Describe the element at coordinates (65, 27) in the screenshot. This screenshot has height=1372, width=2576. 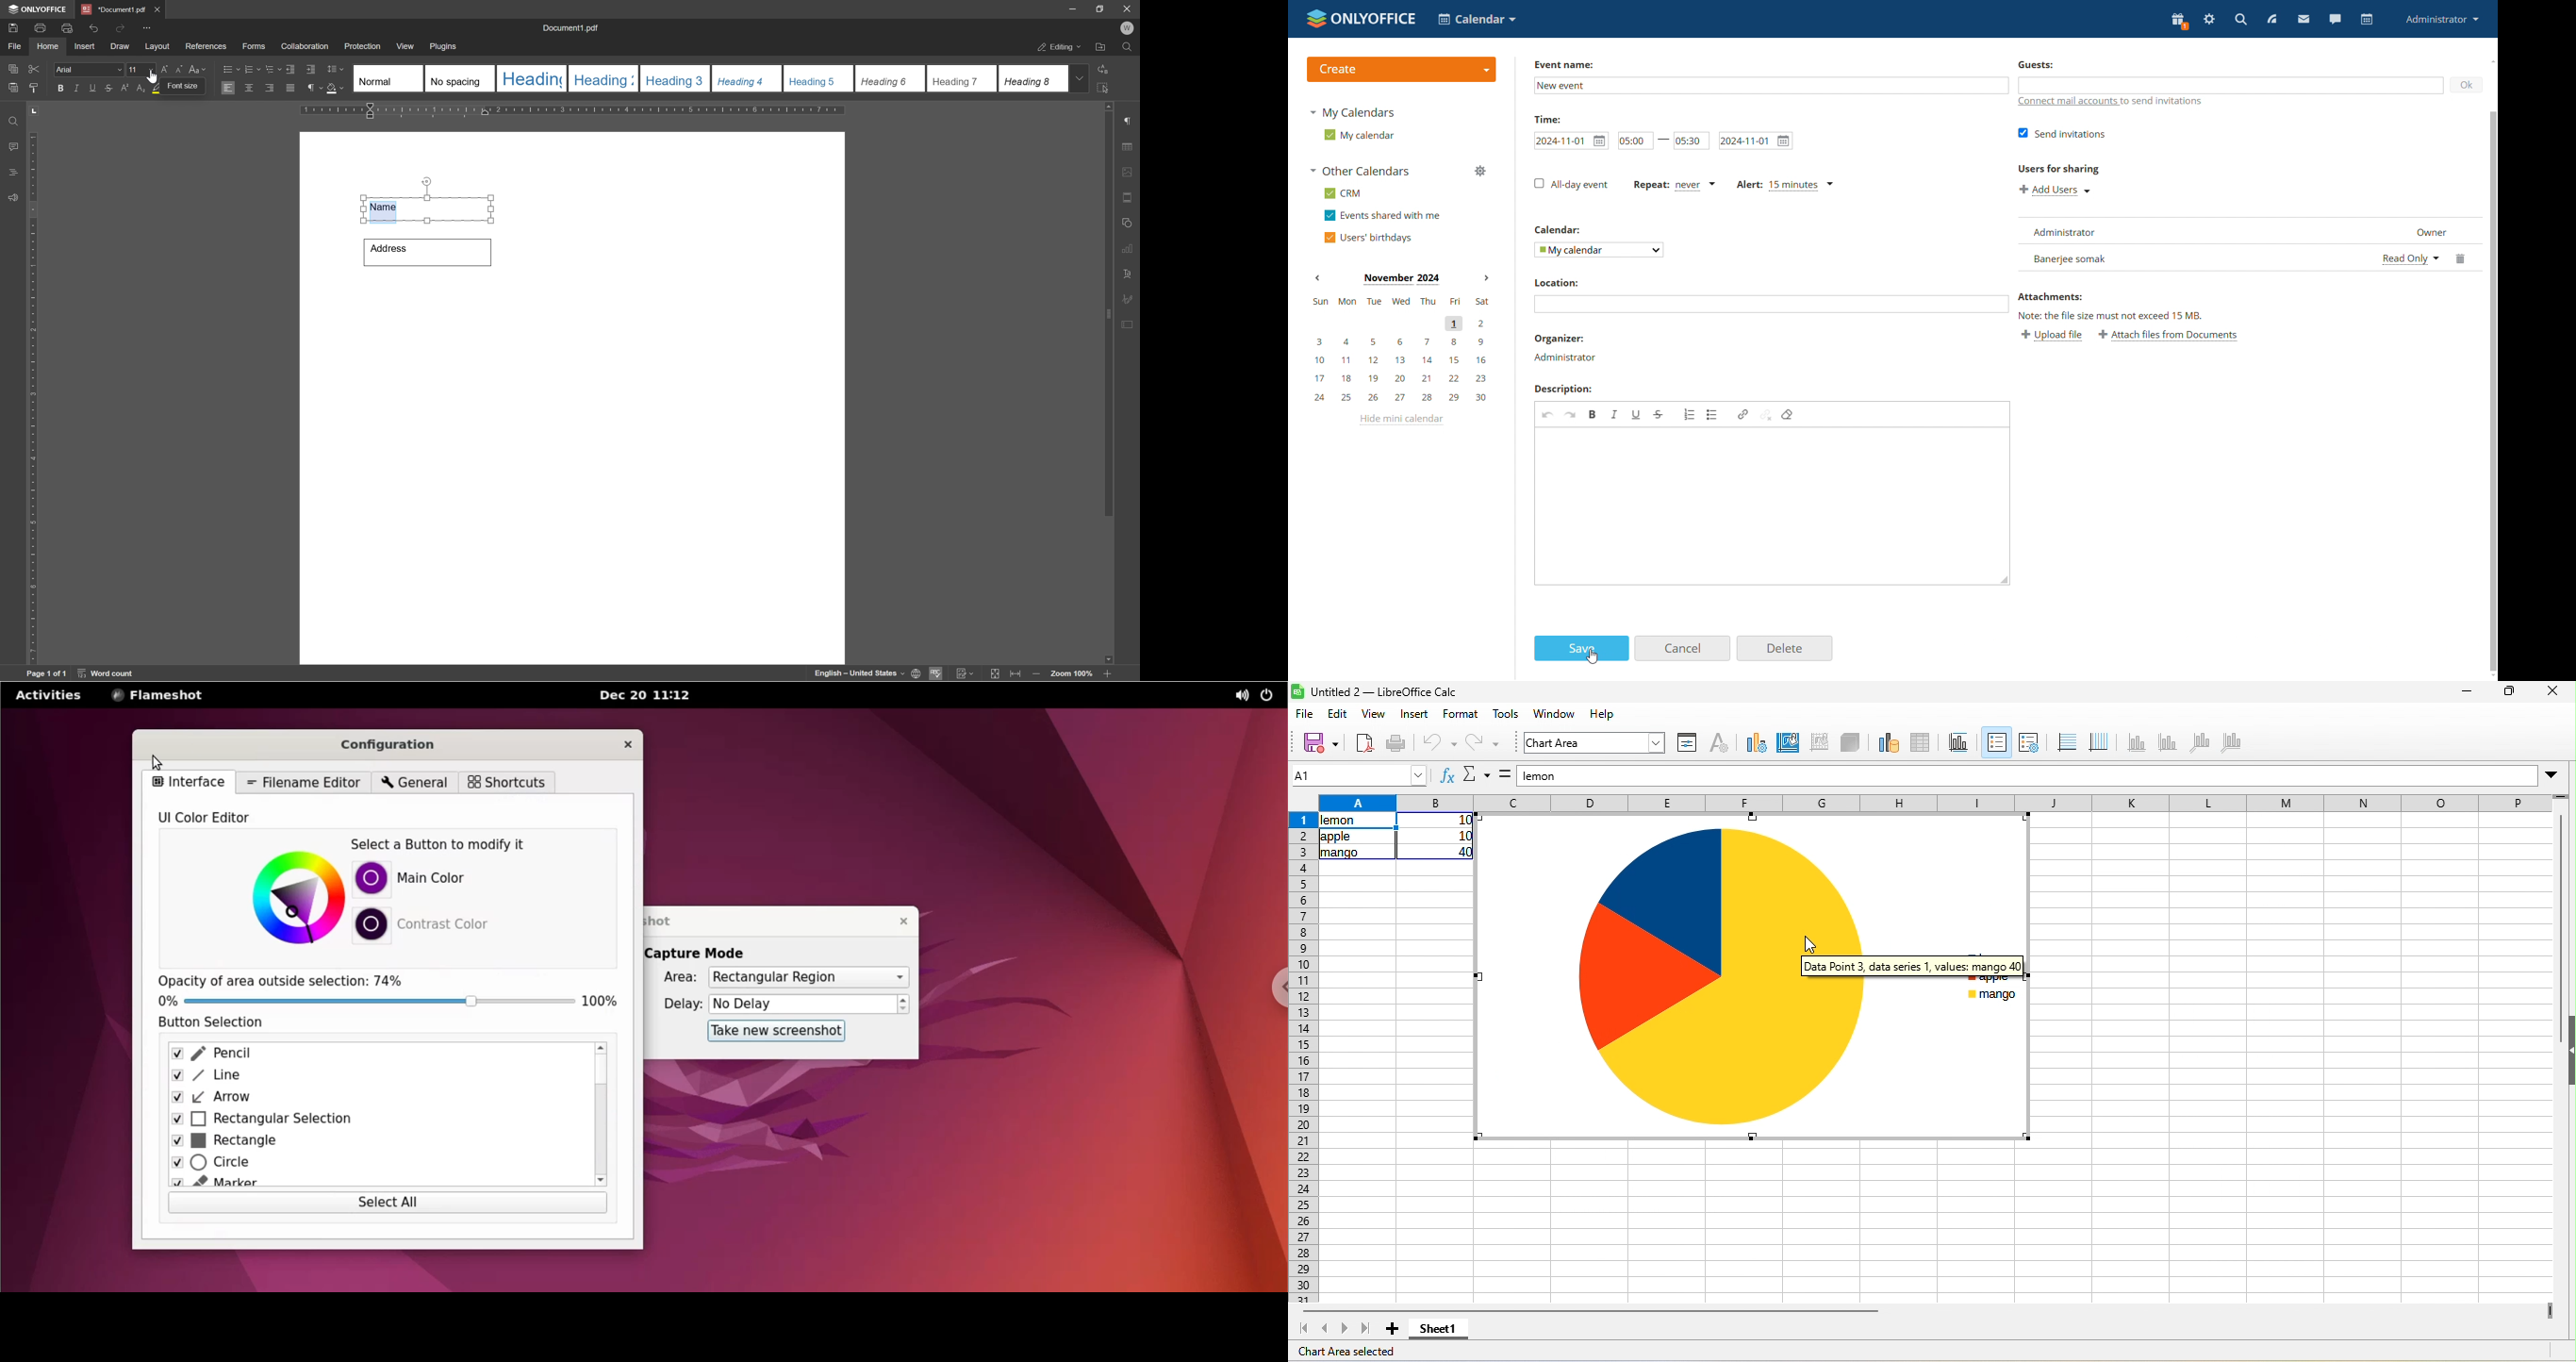
I see `quick print` at that location.